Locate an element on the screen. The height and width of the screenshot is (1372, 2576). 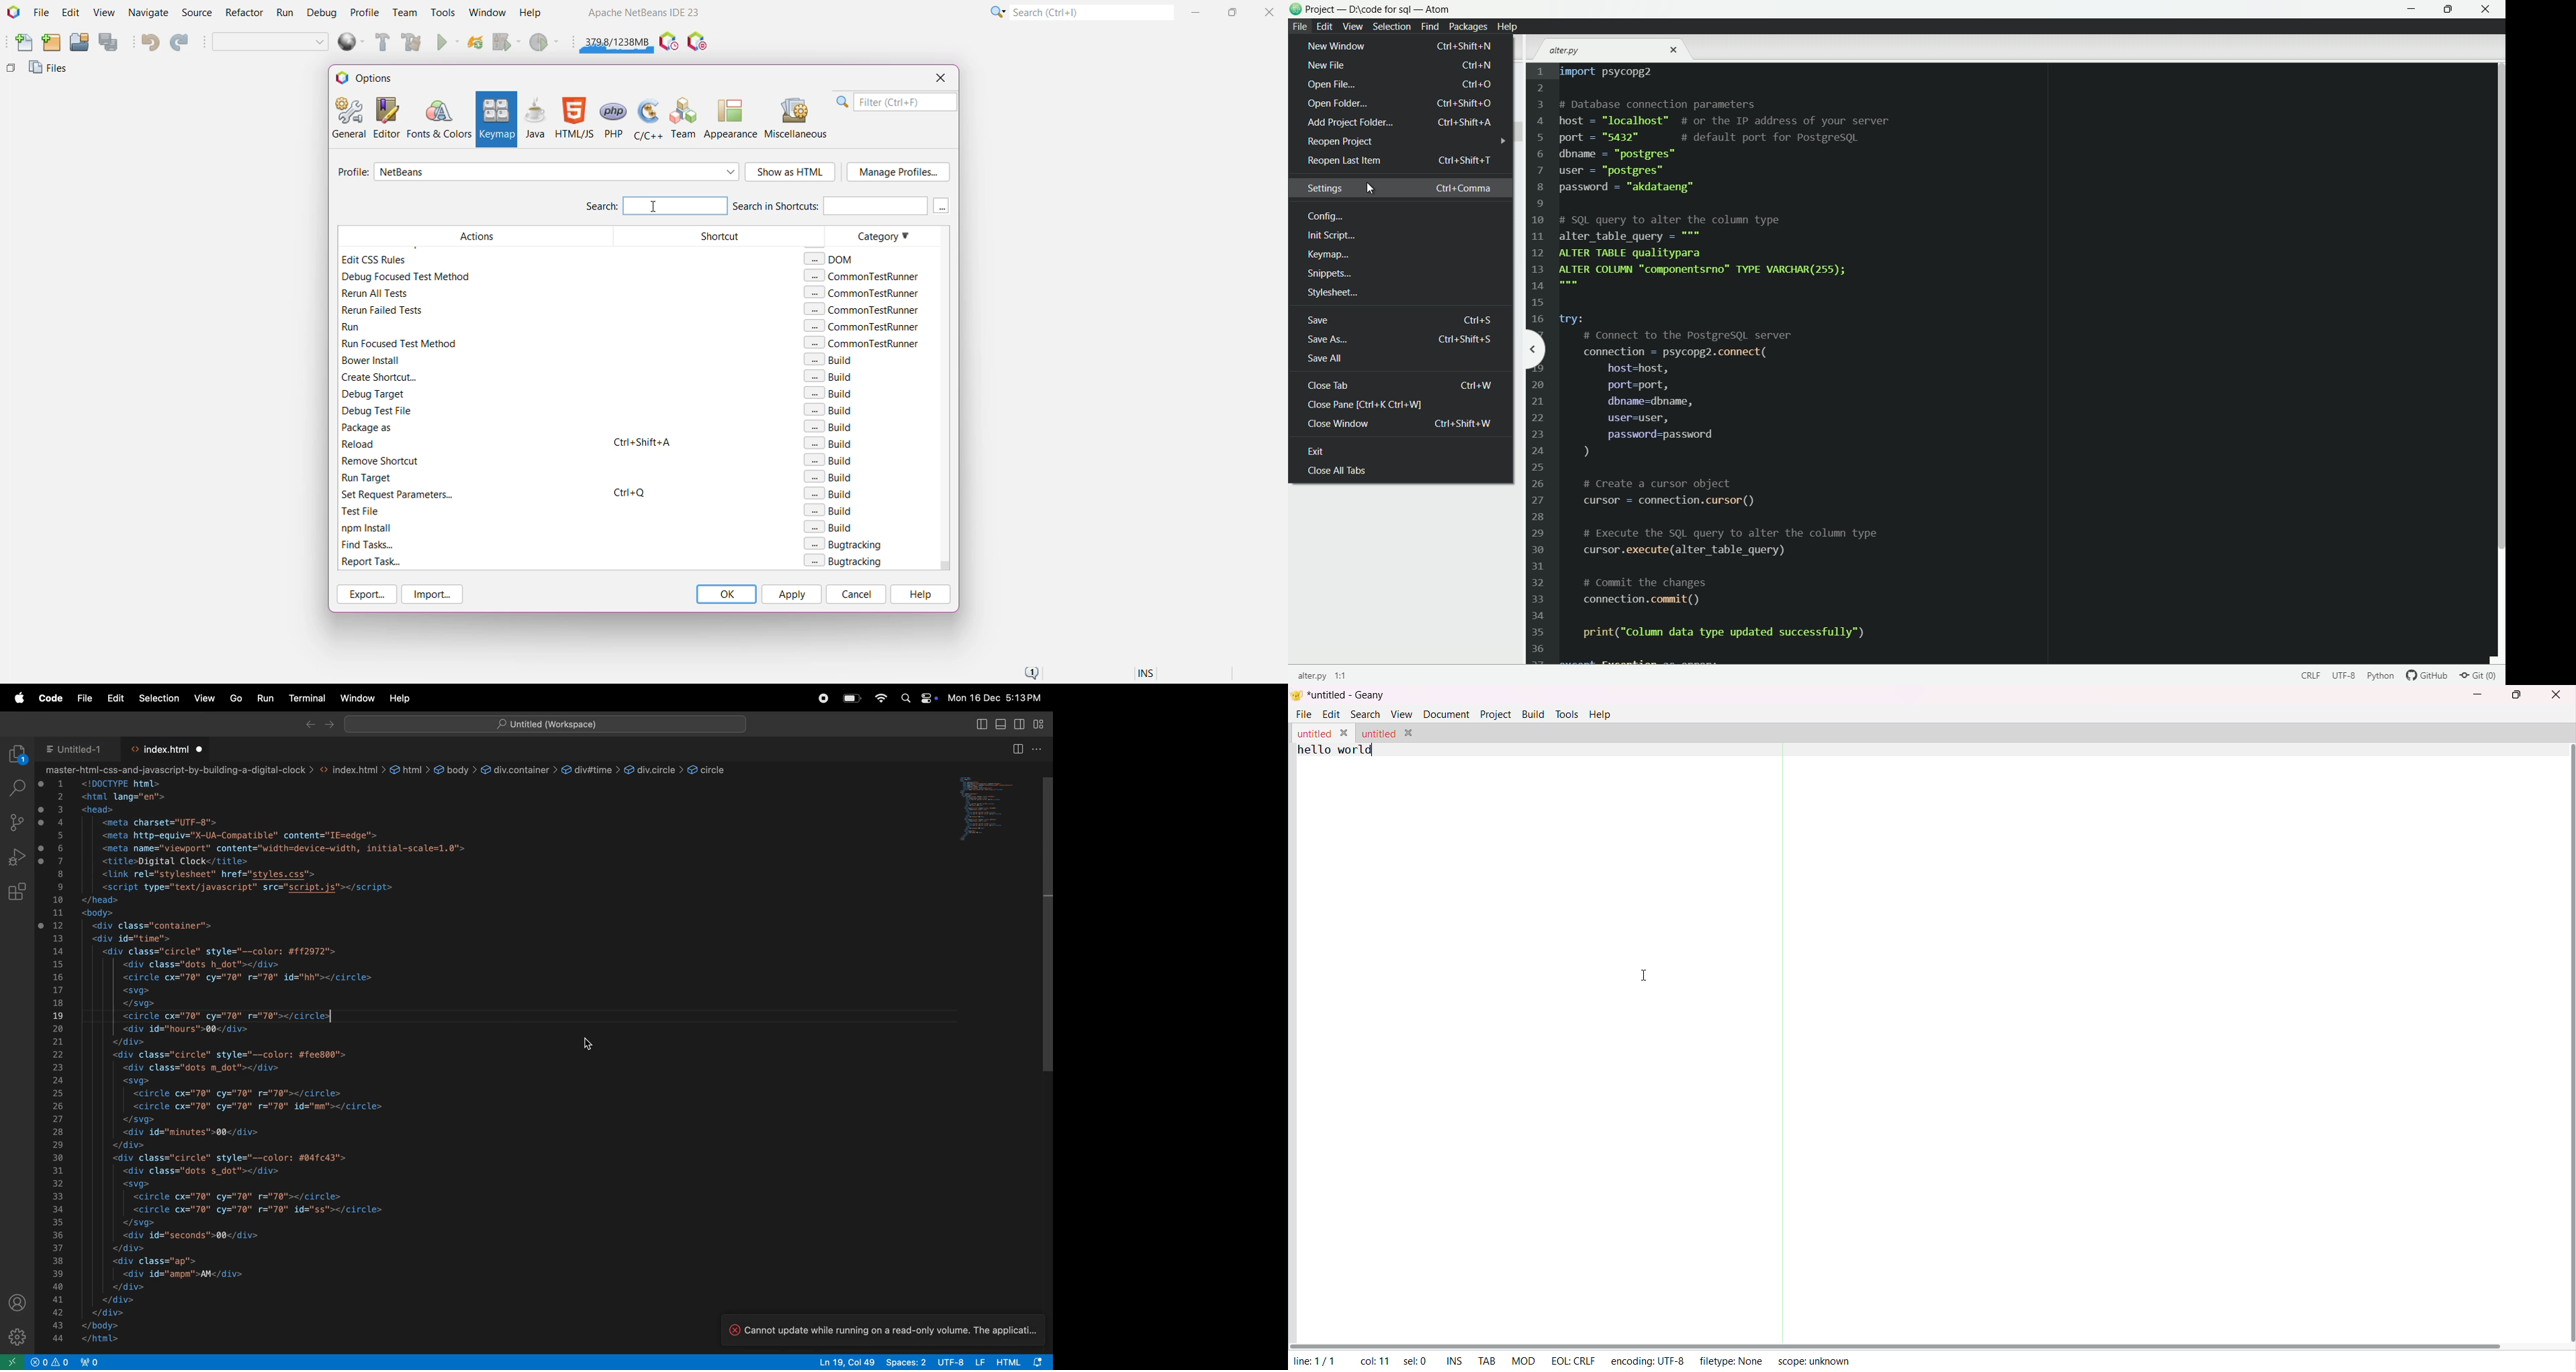
close all tabs is located at coordinates (1335, 474).